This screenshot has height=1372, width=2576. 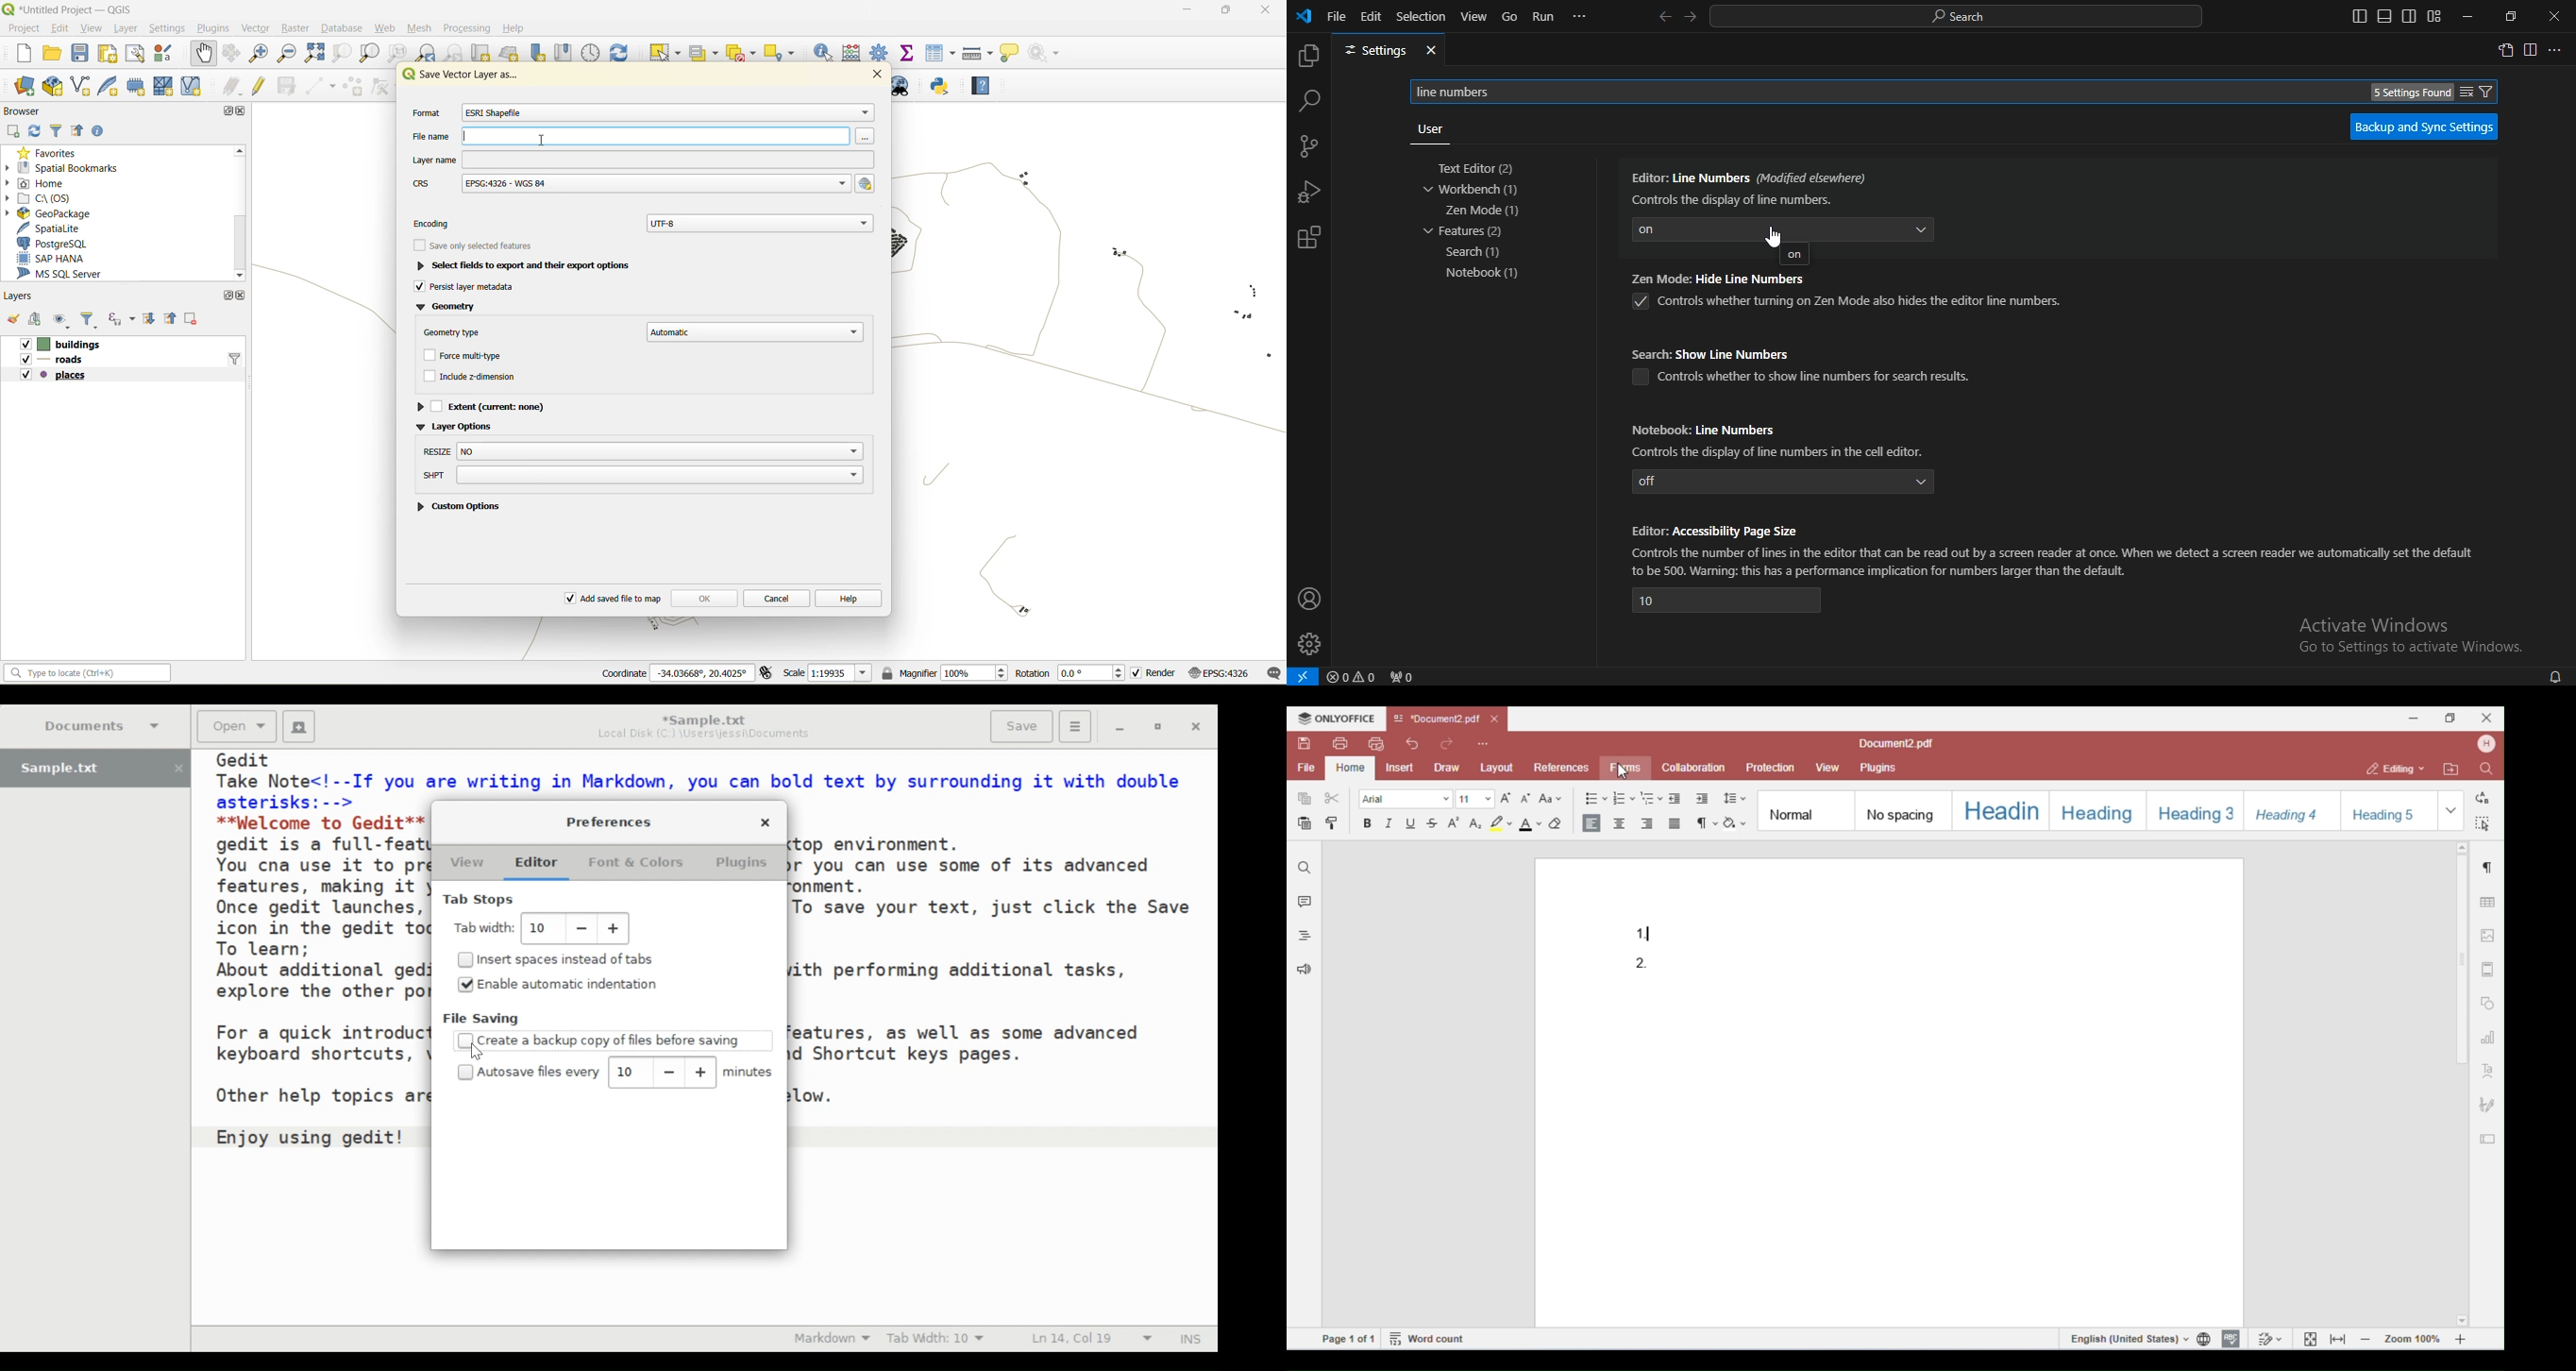 I want to click on explorer, so click(x=1307, y=57).